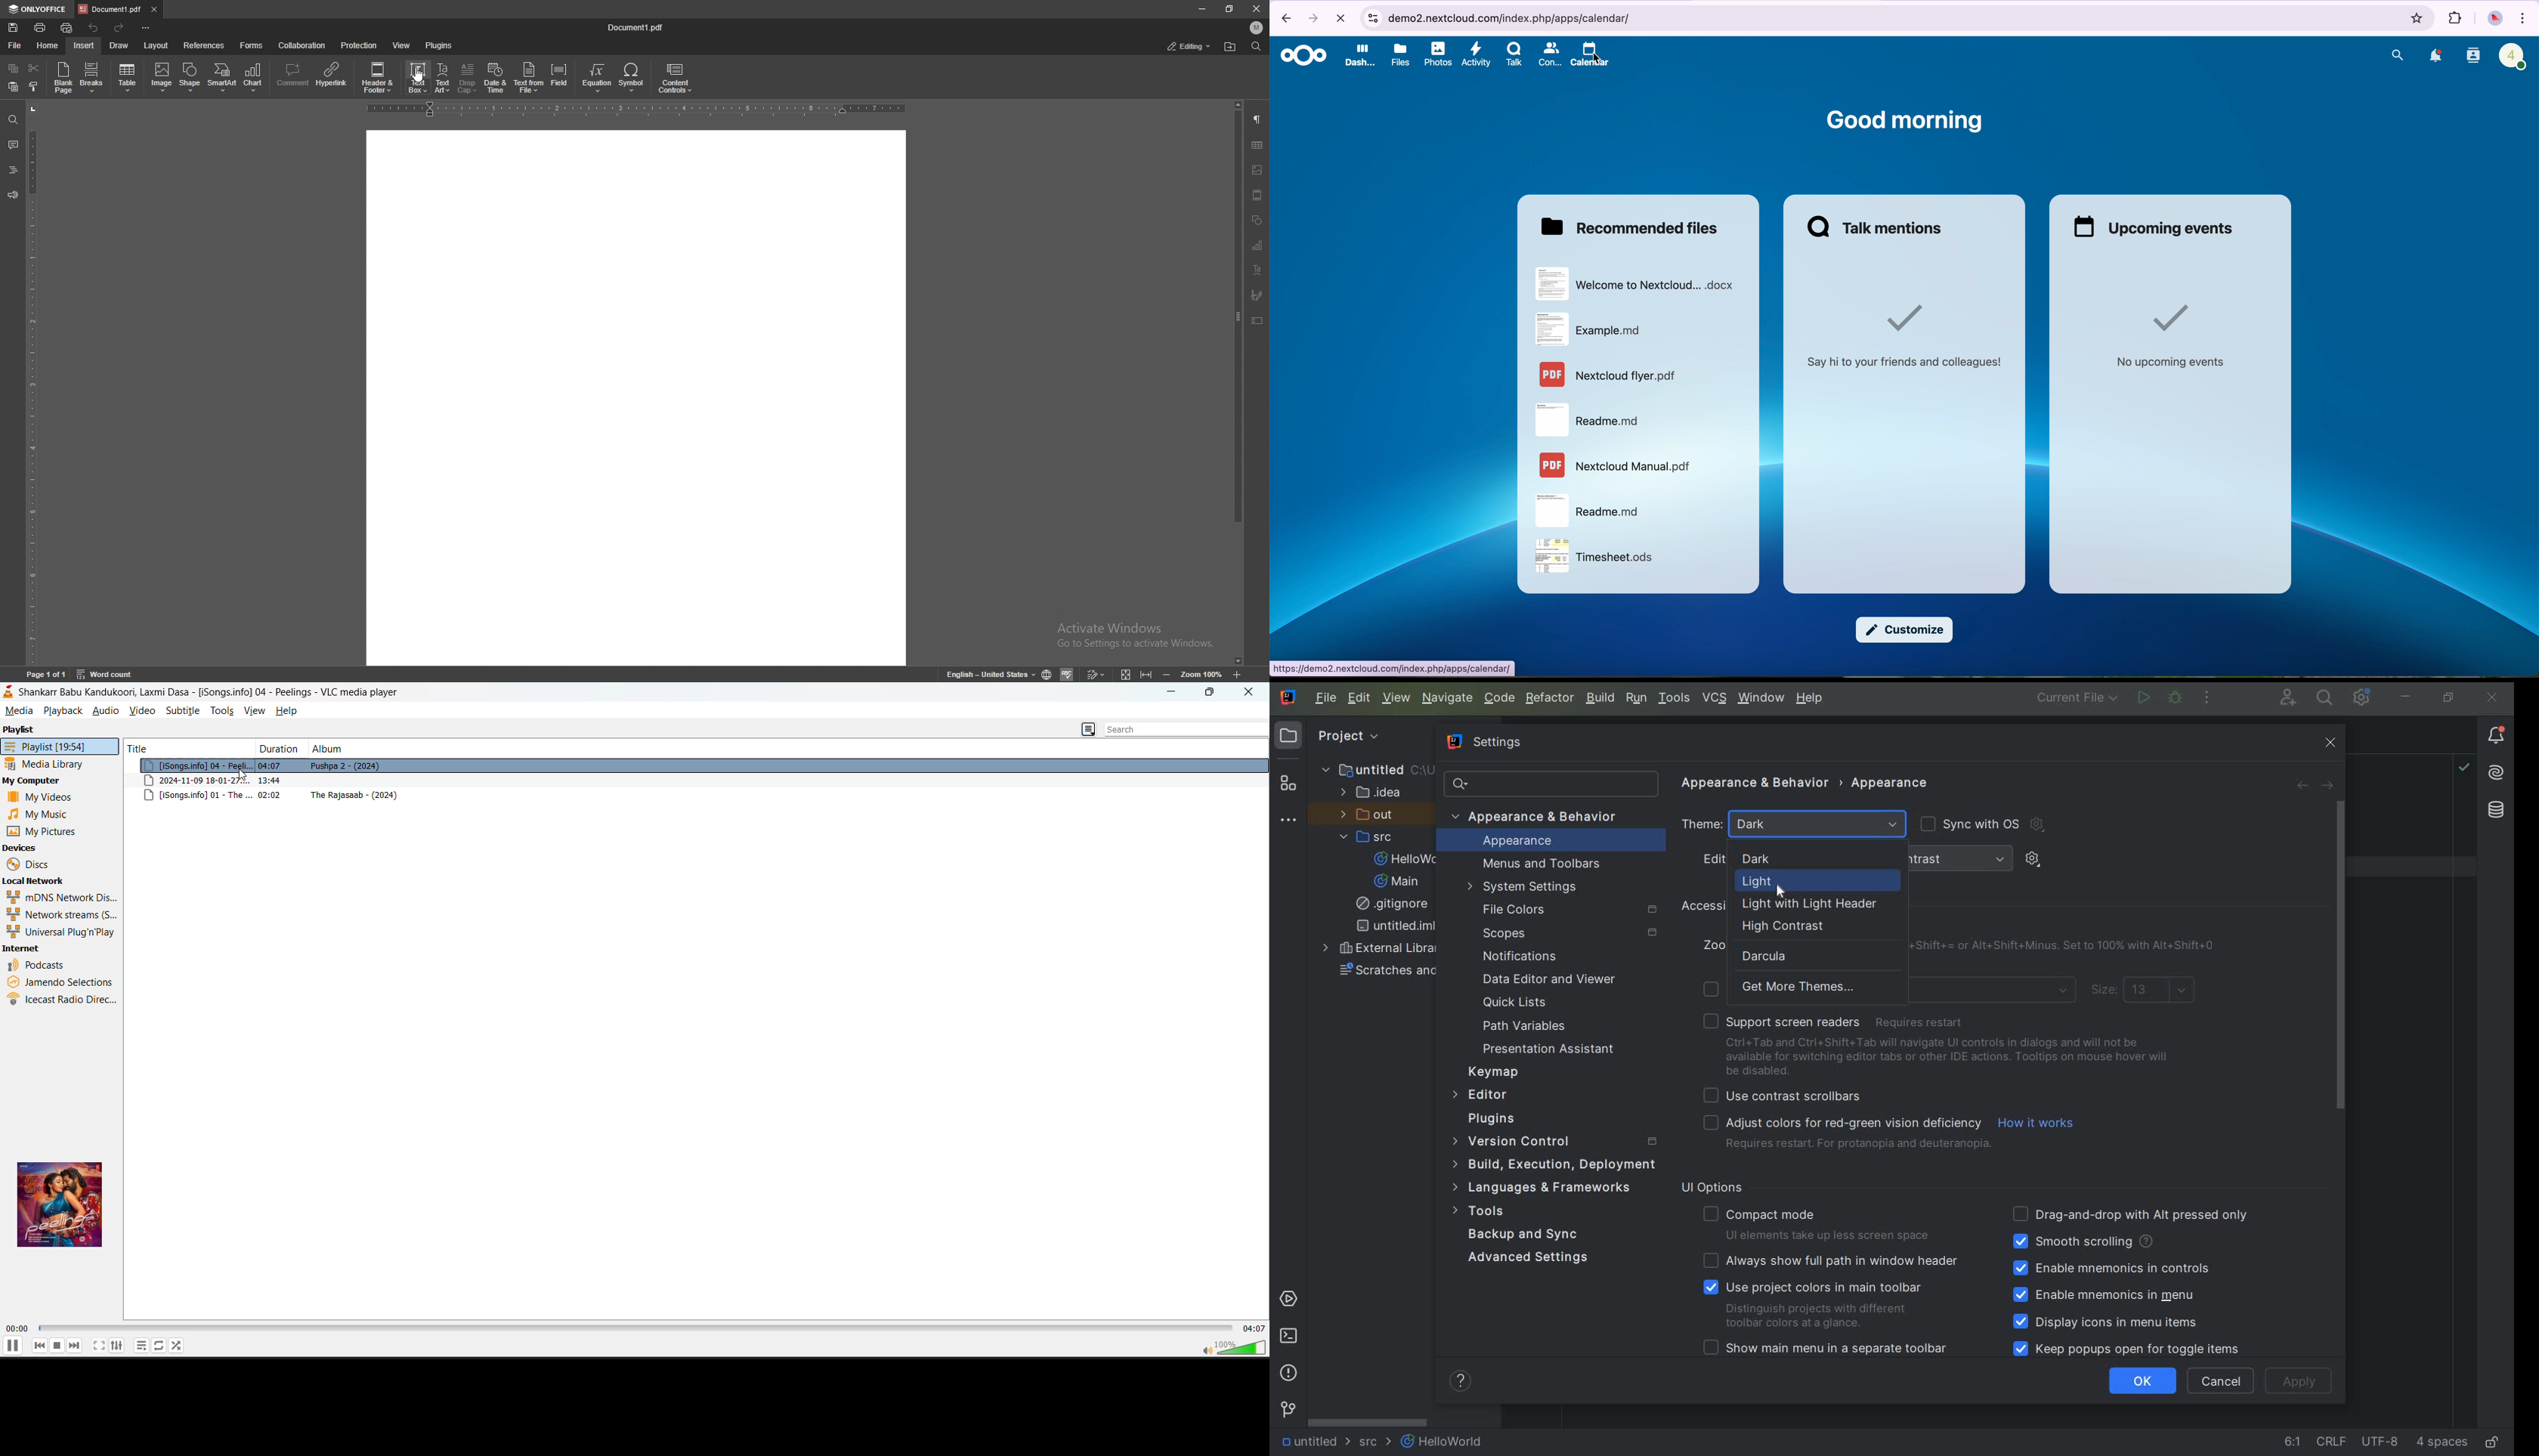 This screenshot has height=1456, width=2548. I want to click on references, so click(204, 46).